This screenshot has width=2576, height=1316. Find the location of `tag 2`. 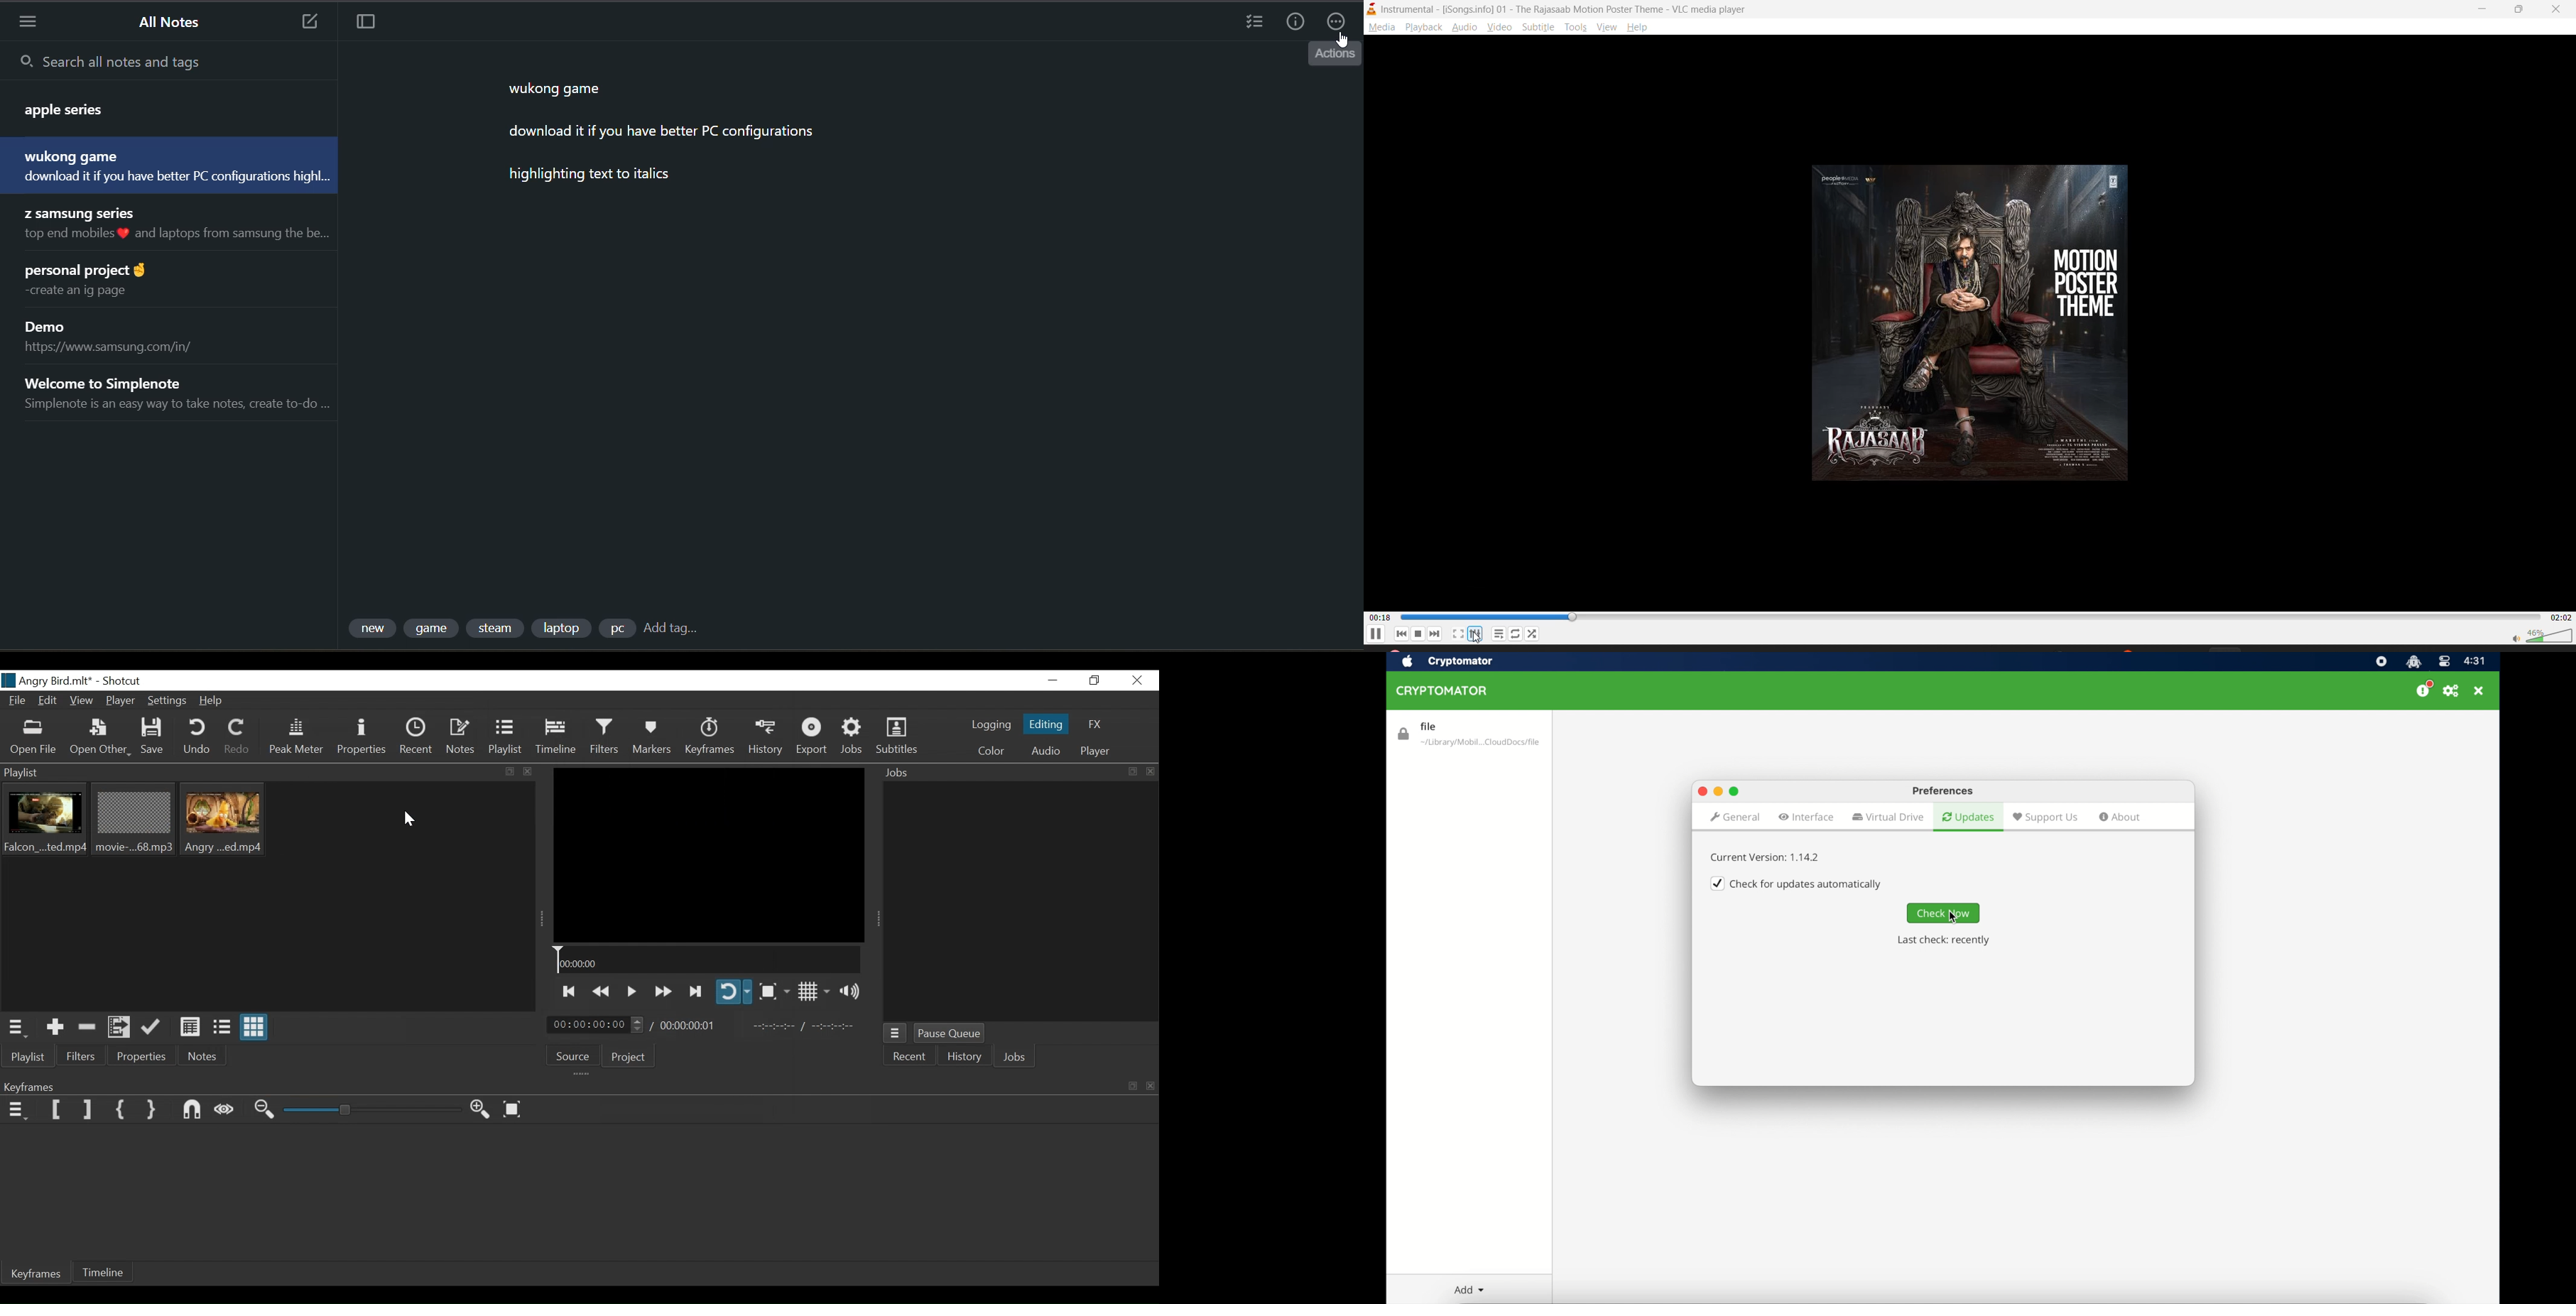

tag 2 is located at coordinates (433, 629).